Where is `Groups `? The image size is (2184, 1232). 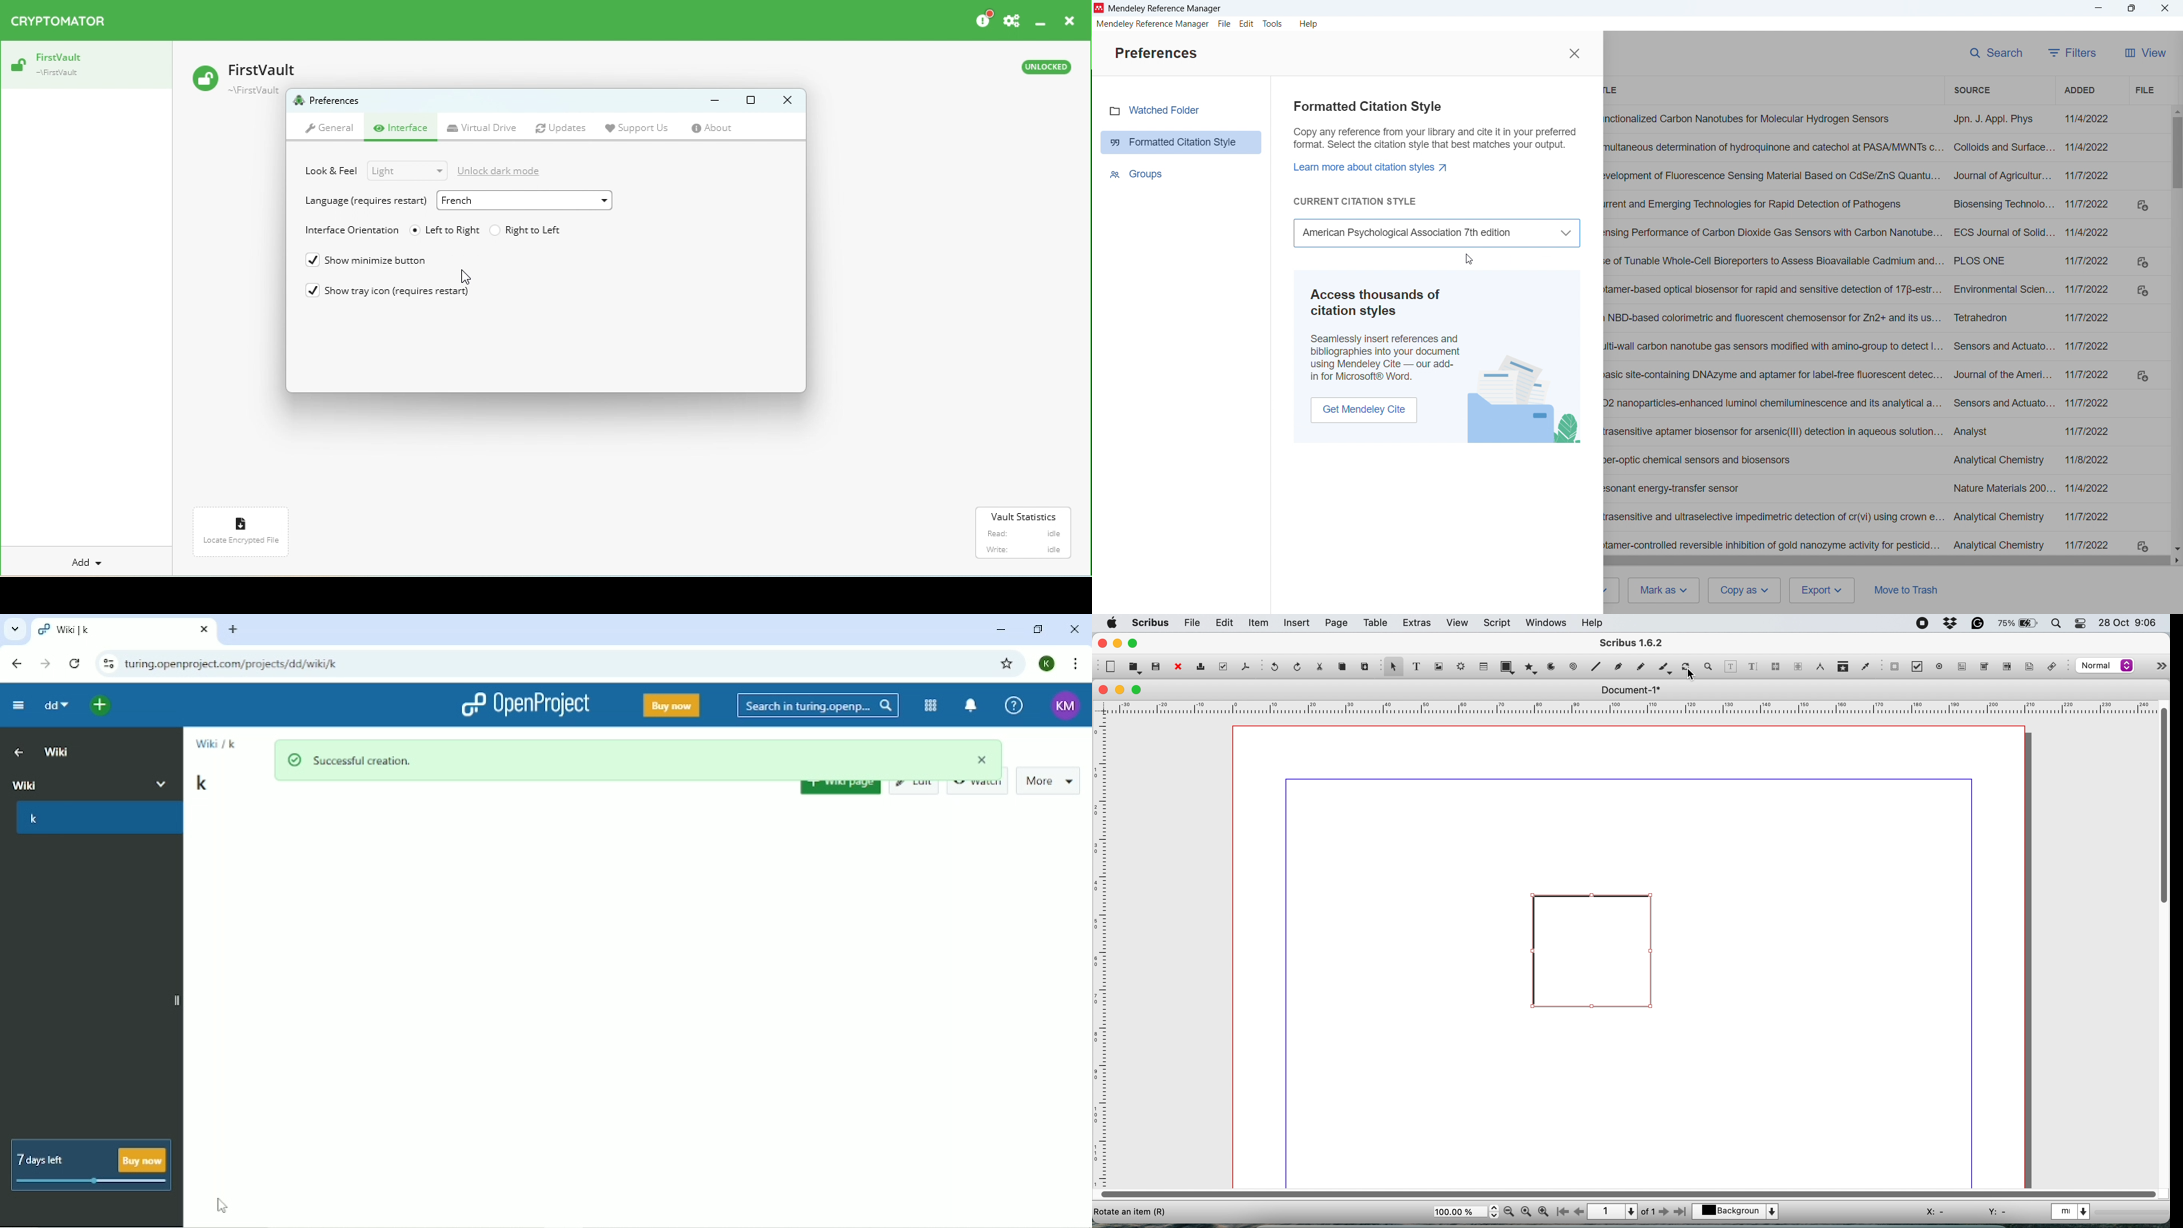
Groups  is located at coordinates (1139, 175).